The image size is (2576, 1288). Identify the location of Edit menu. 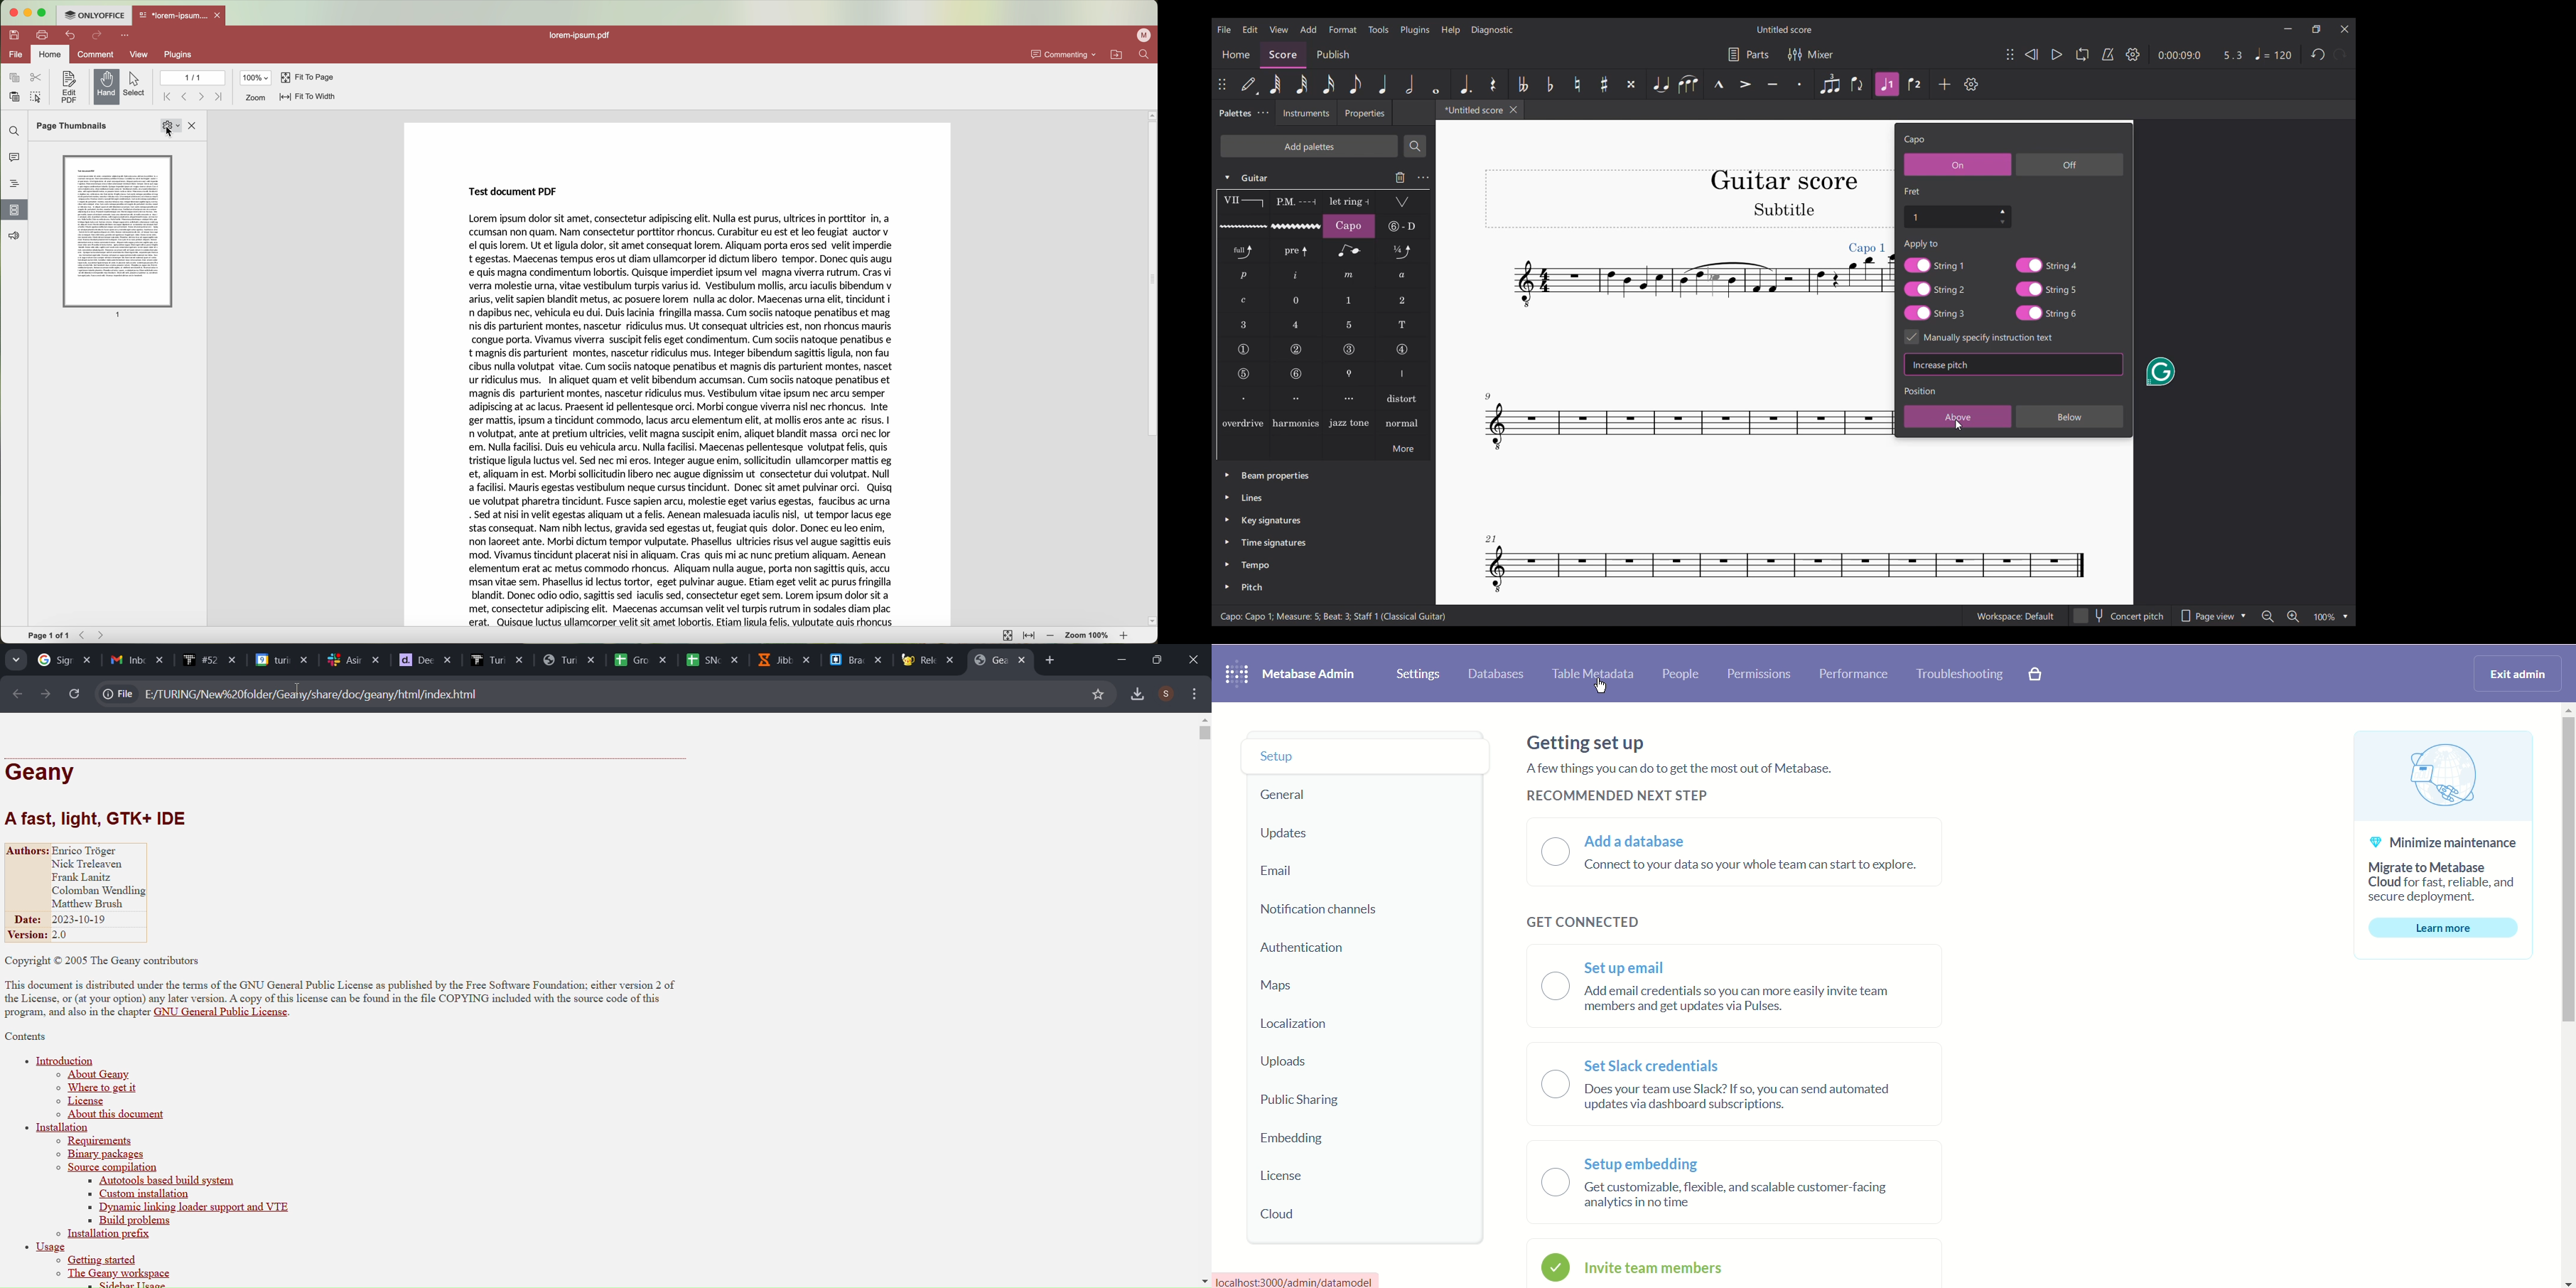
(1250, 30).